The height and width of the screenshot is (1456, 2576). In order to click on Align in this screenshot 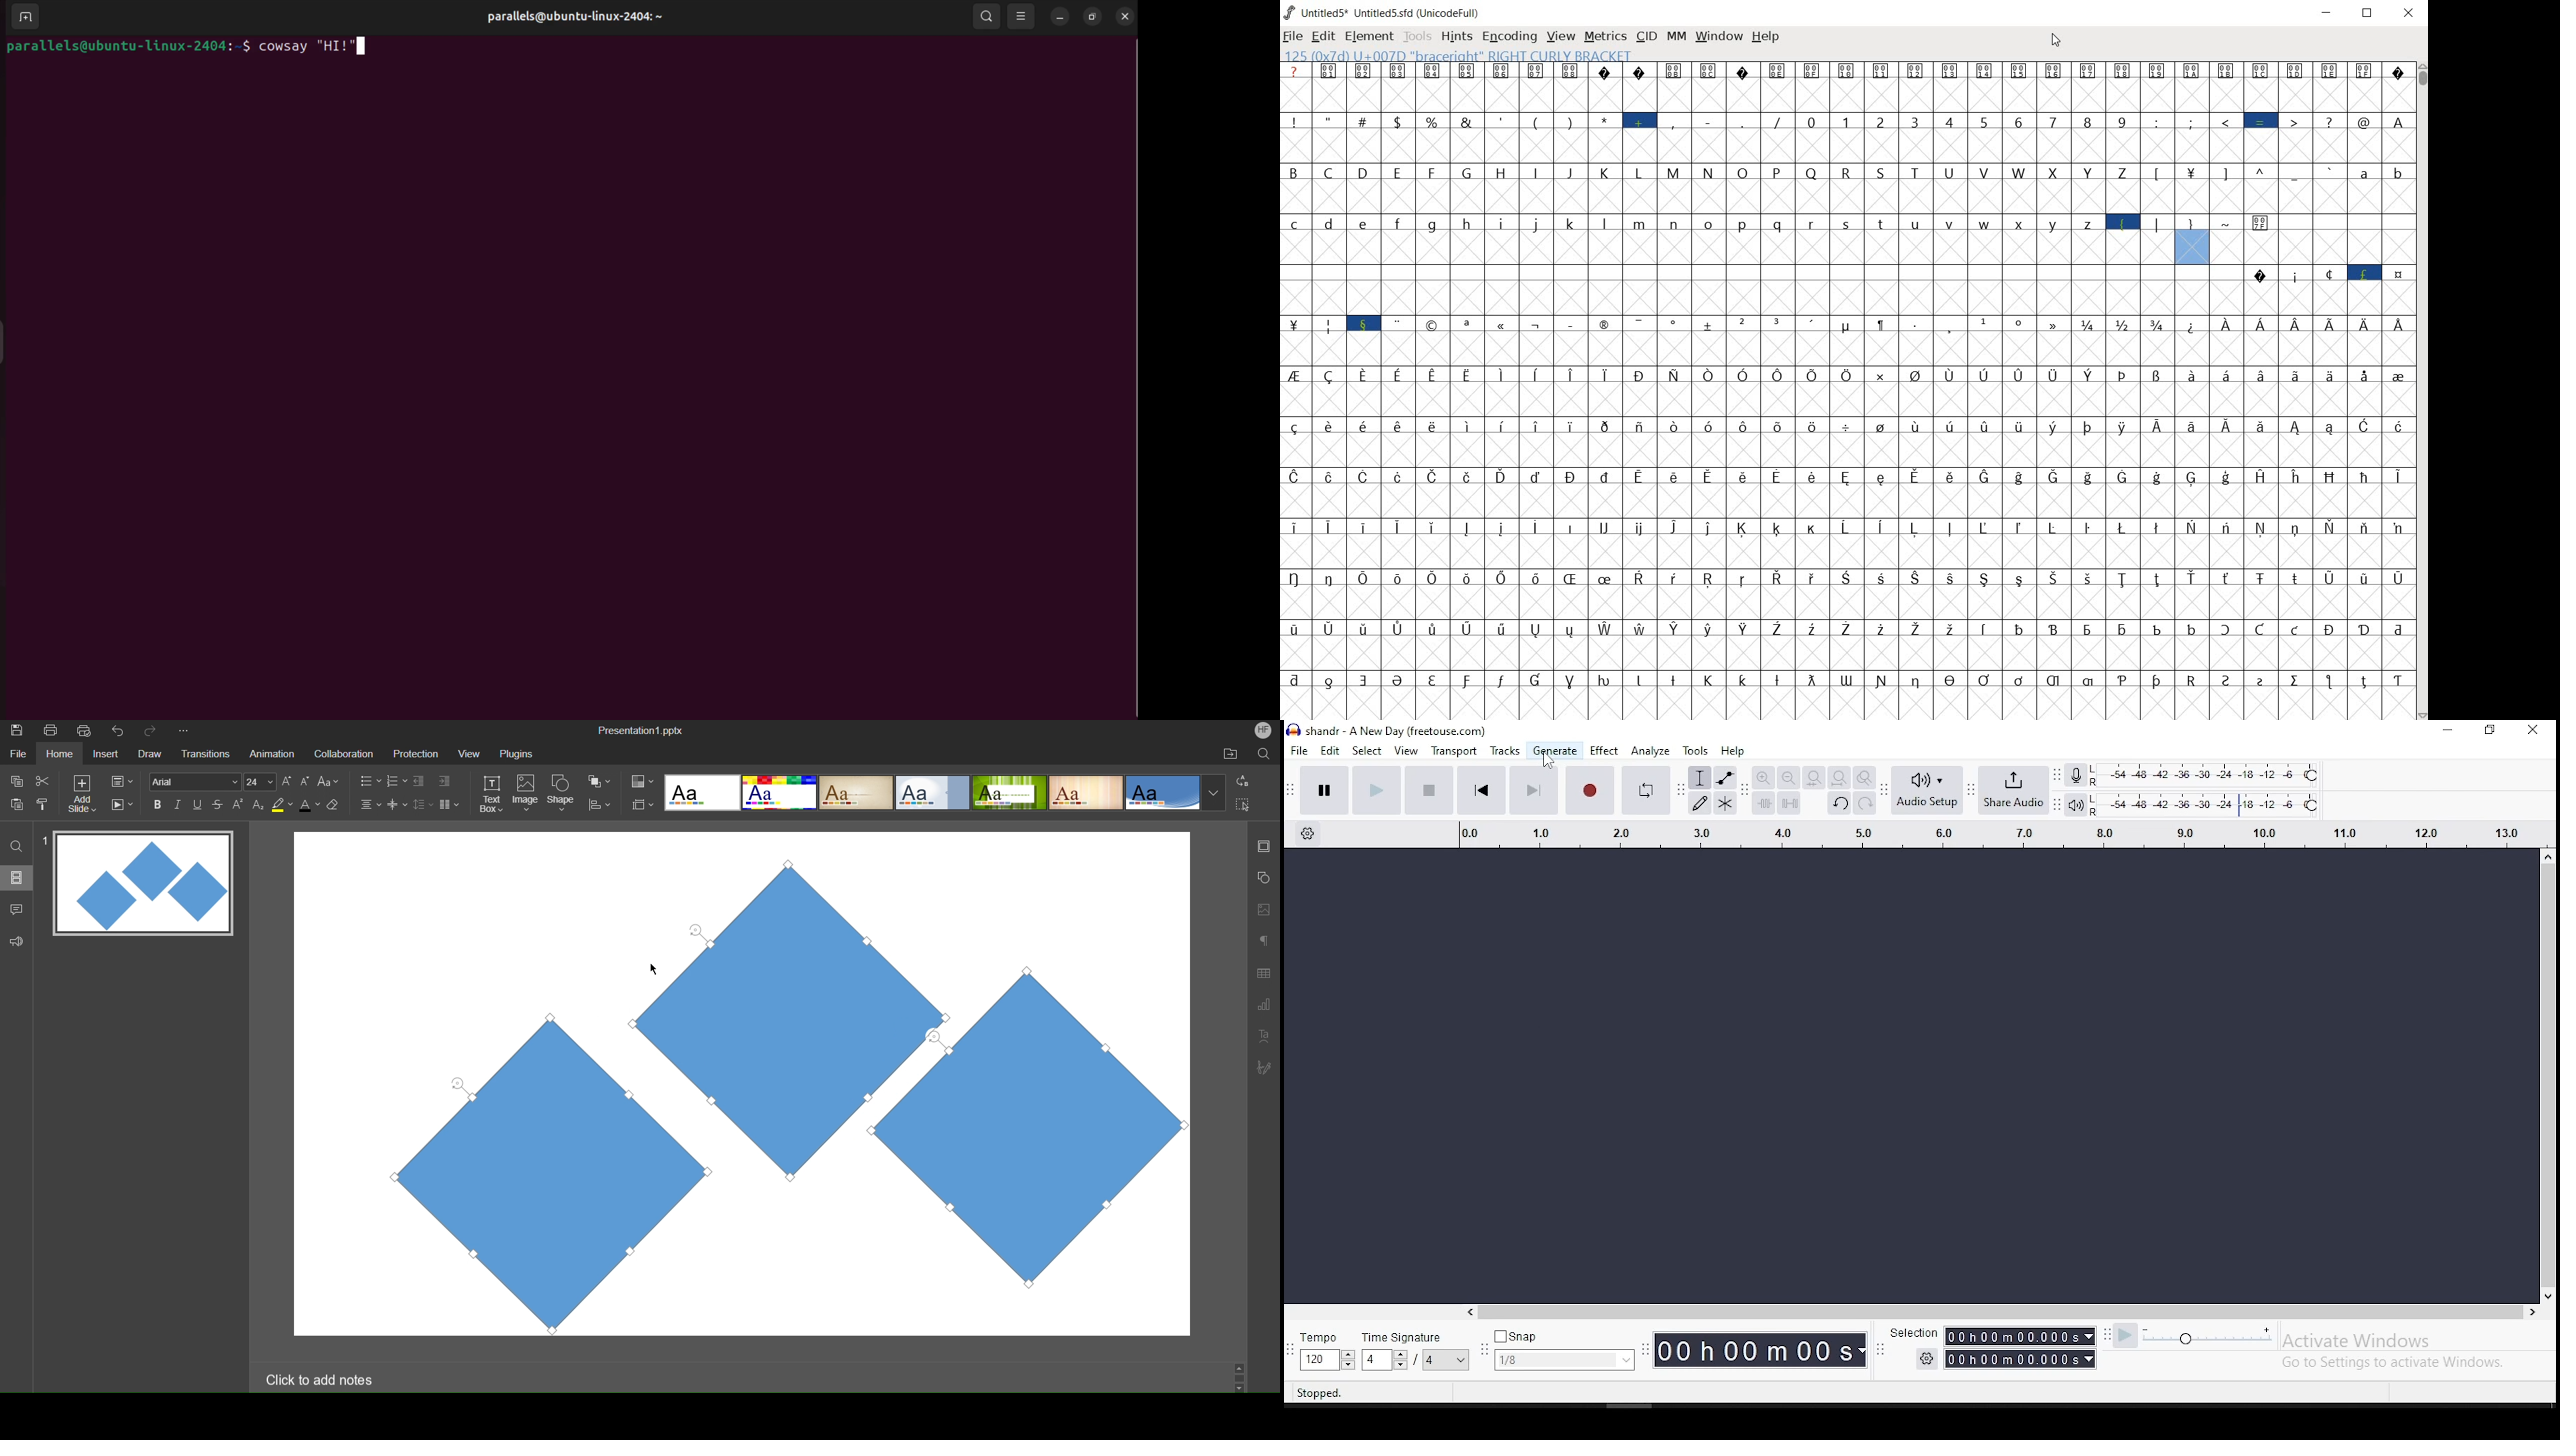, I will do `click(599, 805)`.